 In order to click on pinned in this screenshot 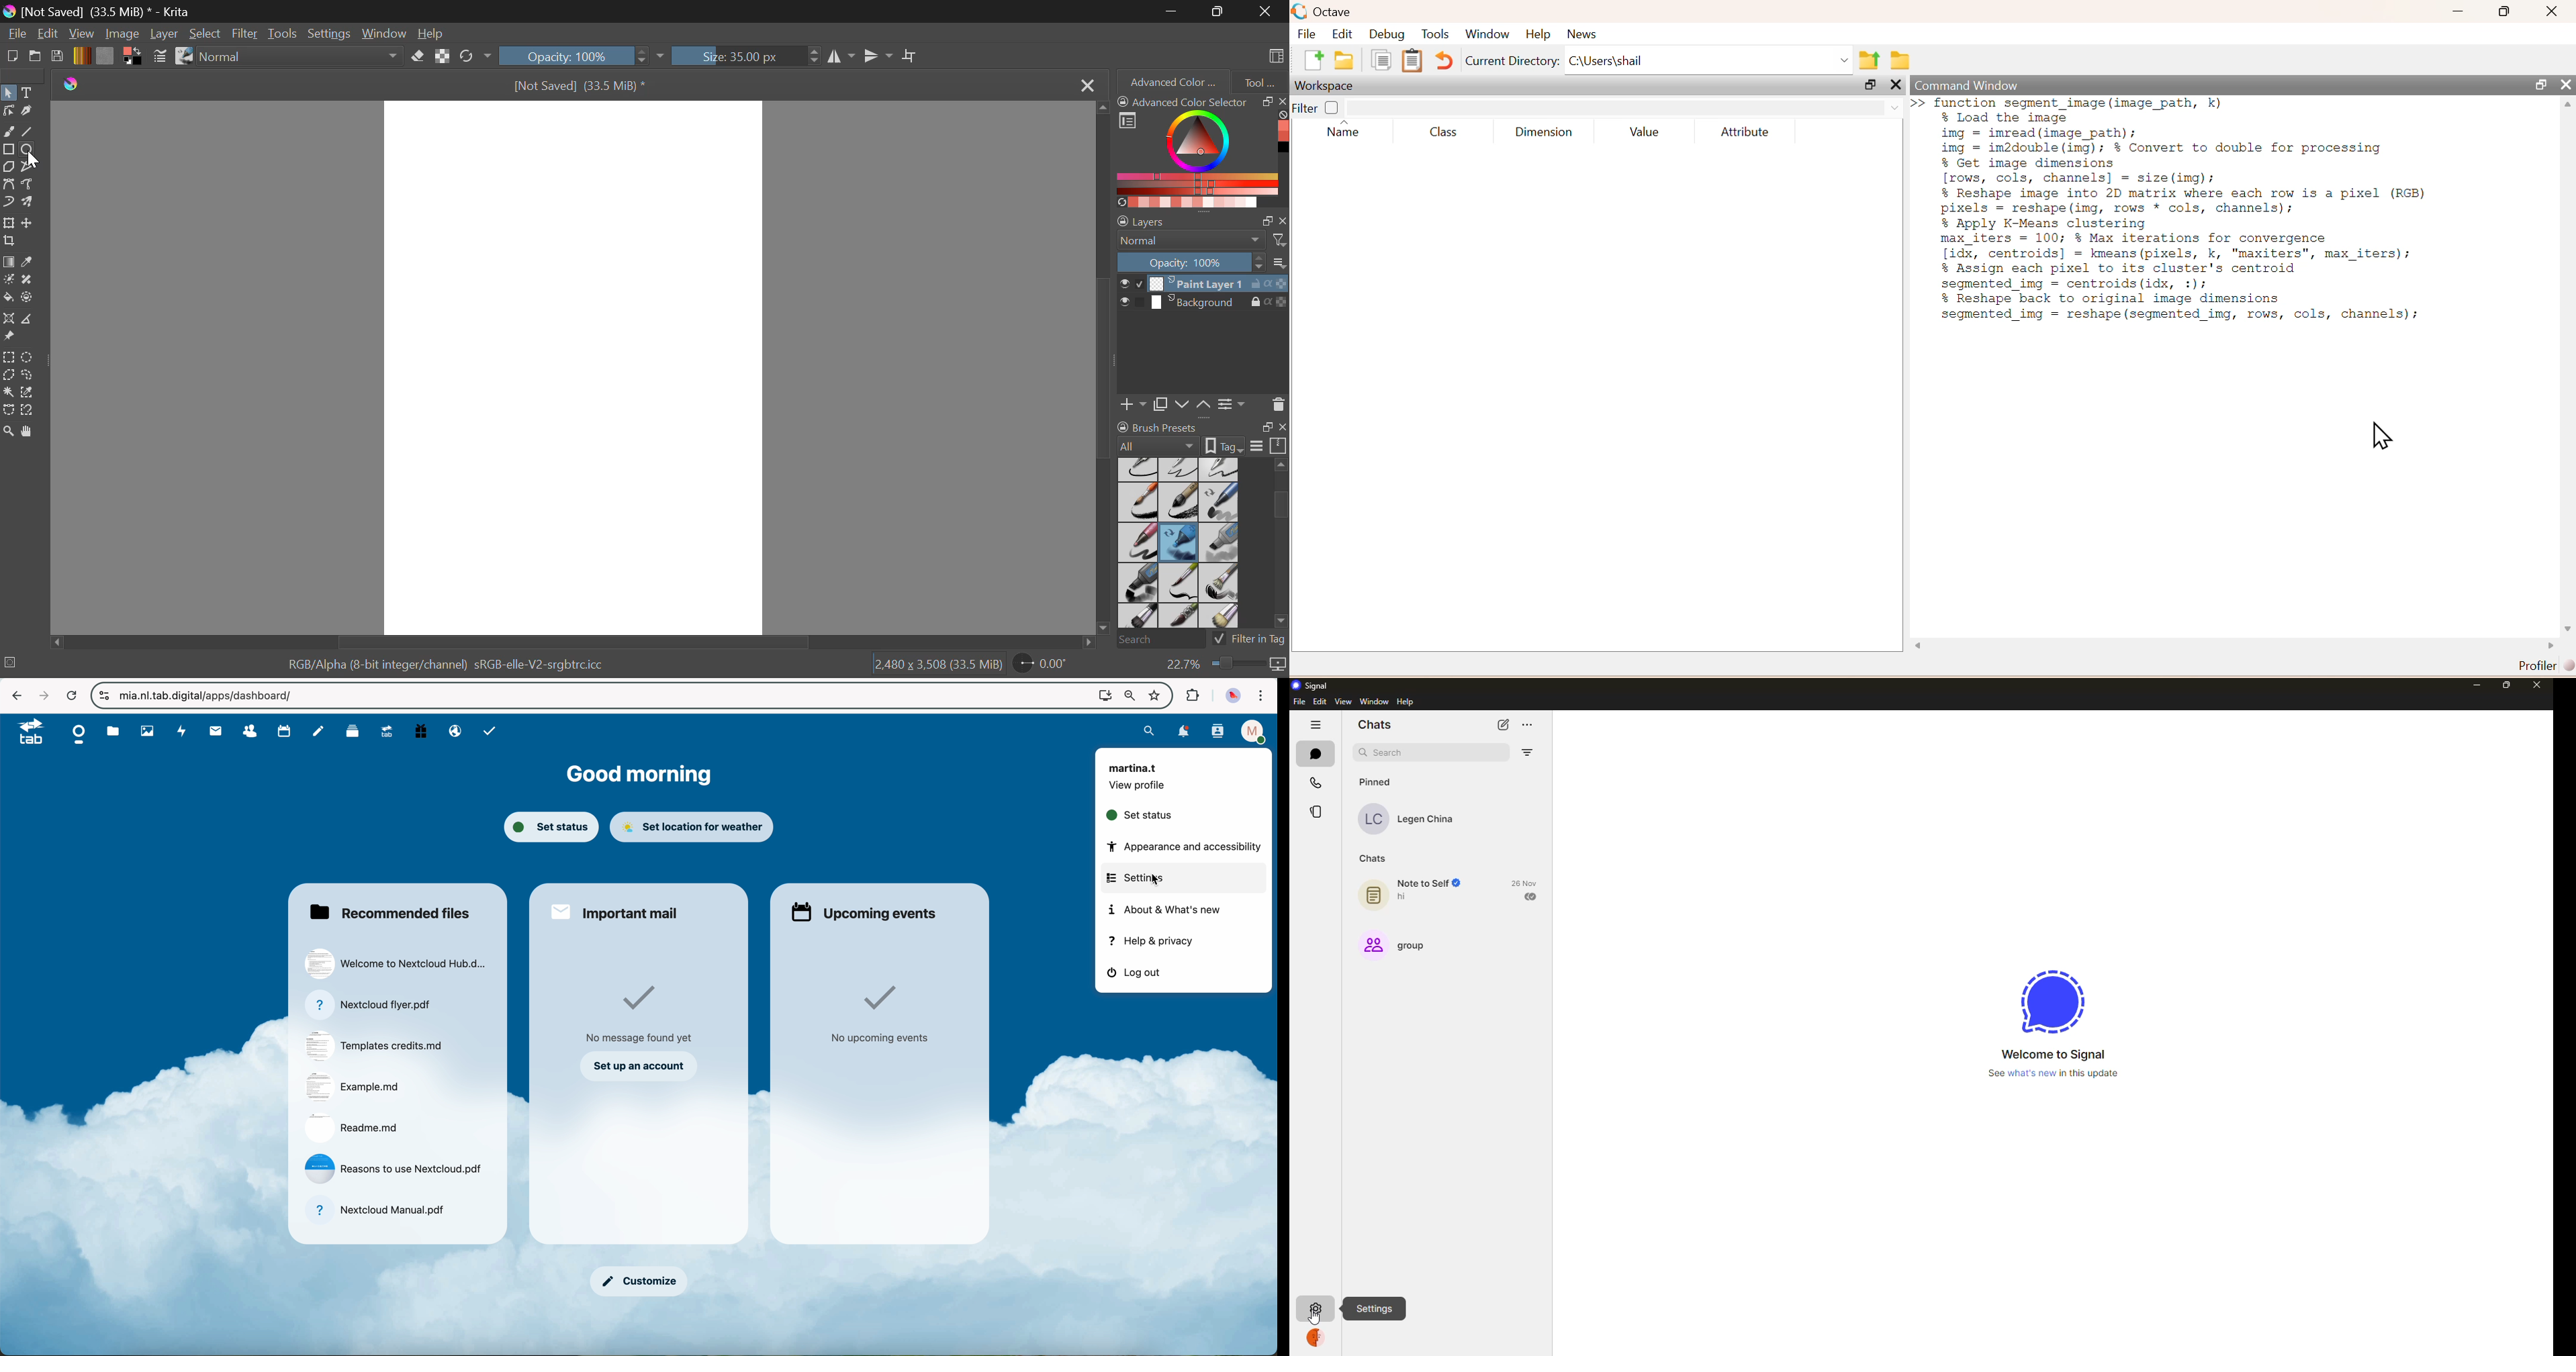, I will do `click(1378, 781)`.